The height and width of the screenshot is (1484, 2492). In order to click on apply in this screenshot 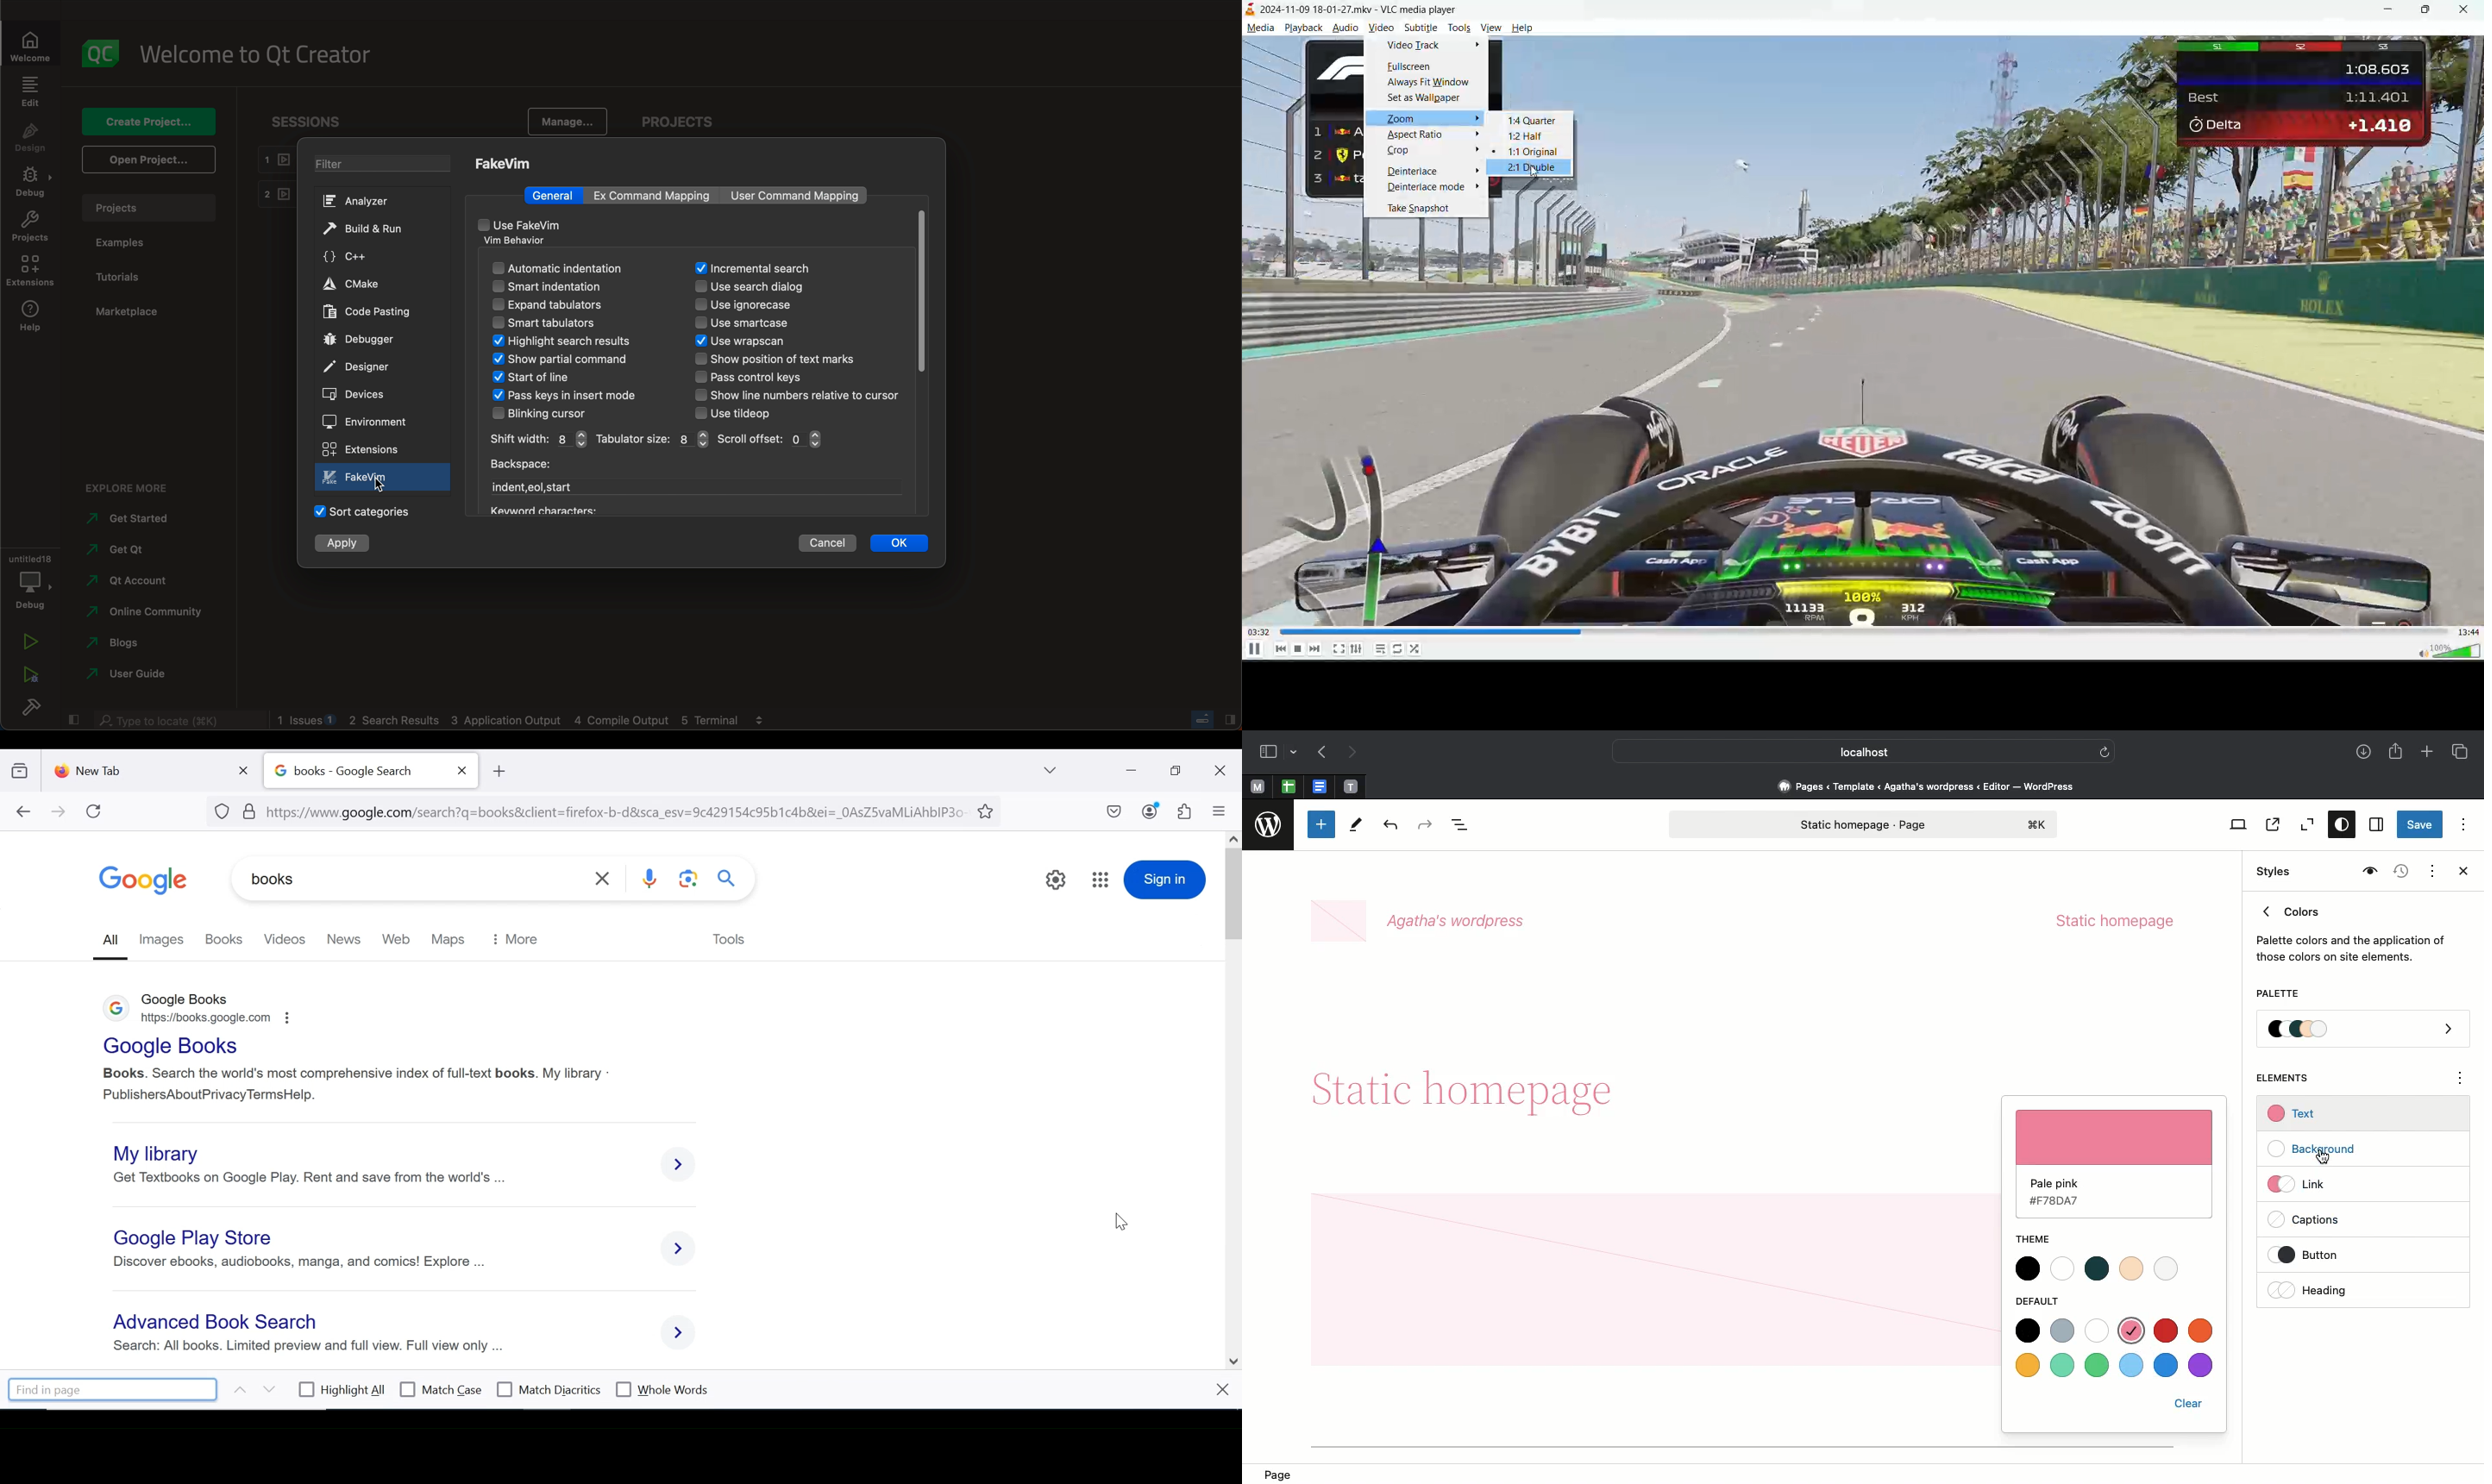, I will do `click(342, 543)`.